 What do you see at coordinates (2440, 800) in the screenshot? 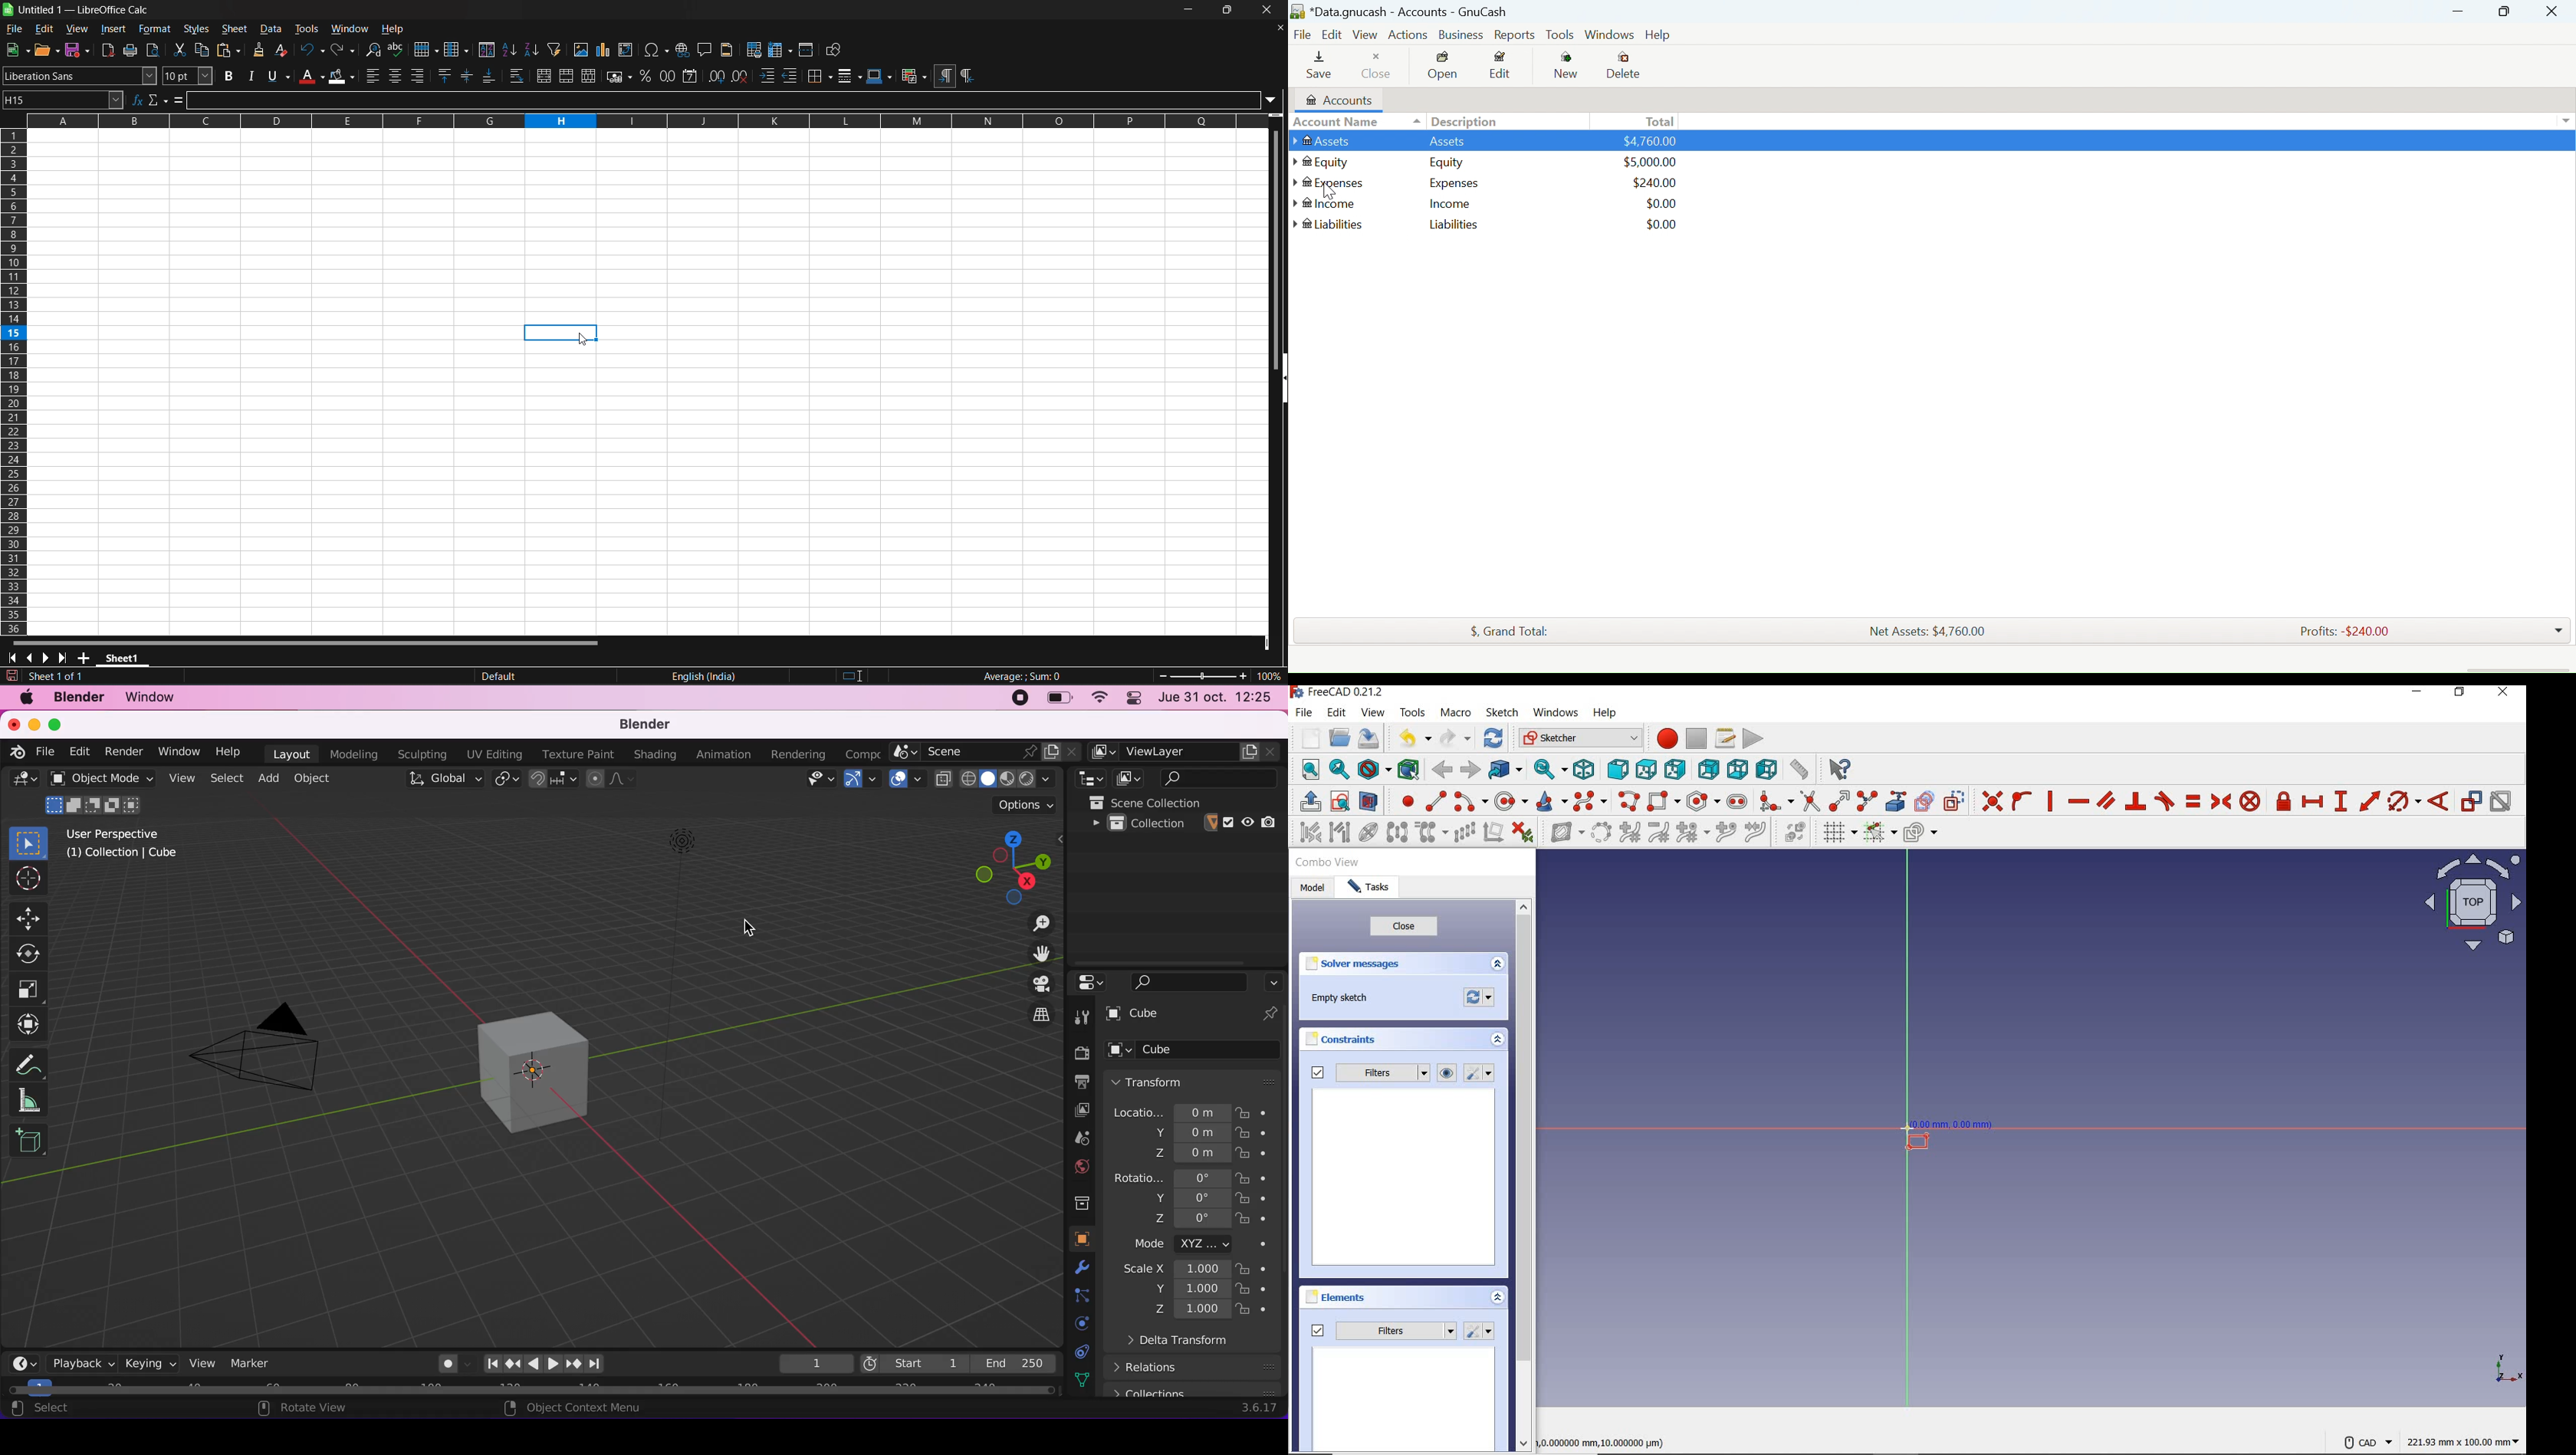
I see `constraint angle` at bounding box center [2440, 800].